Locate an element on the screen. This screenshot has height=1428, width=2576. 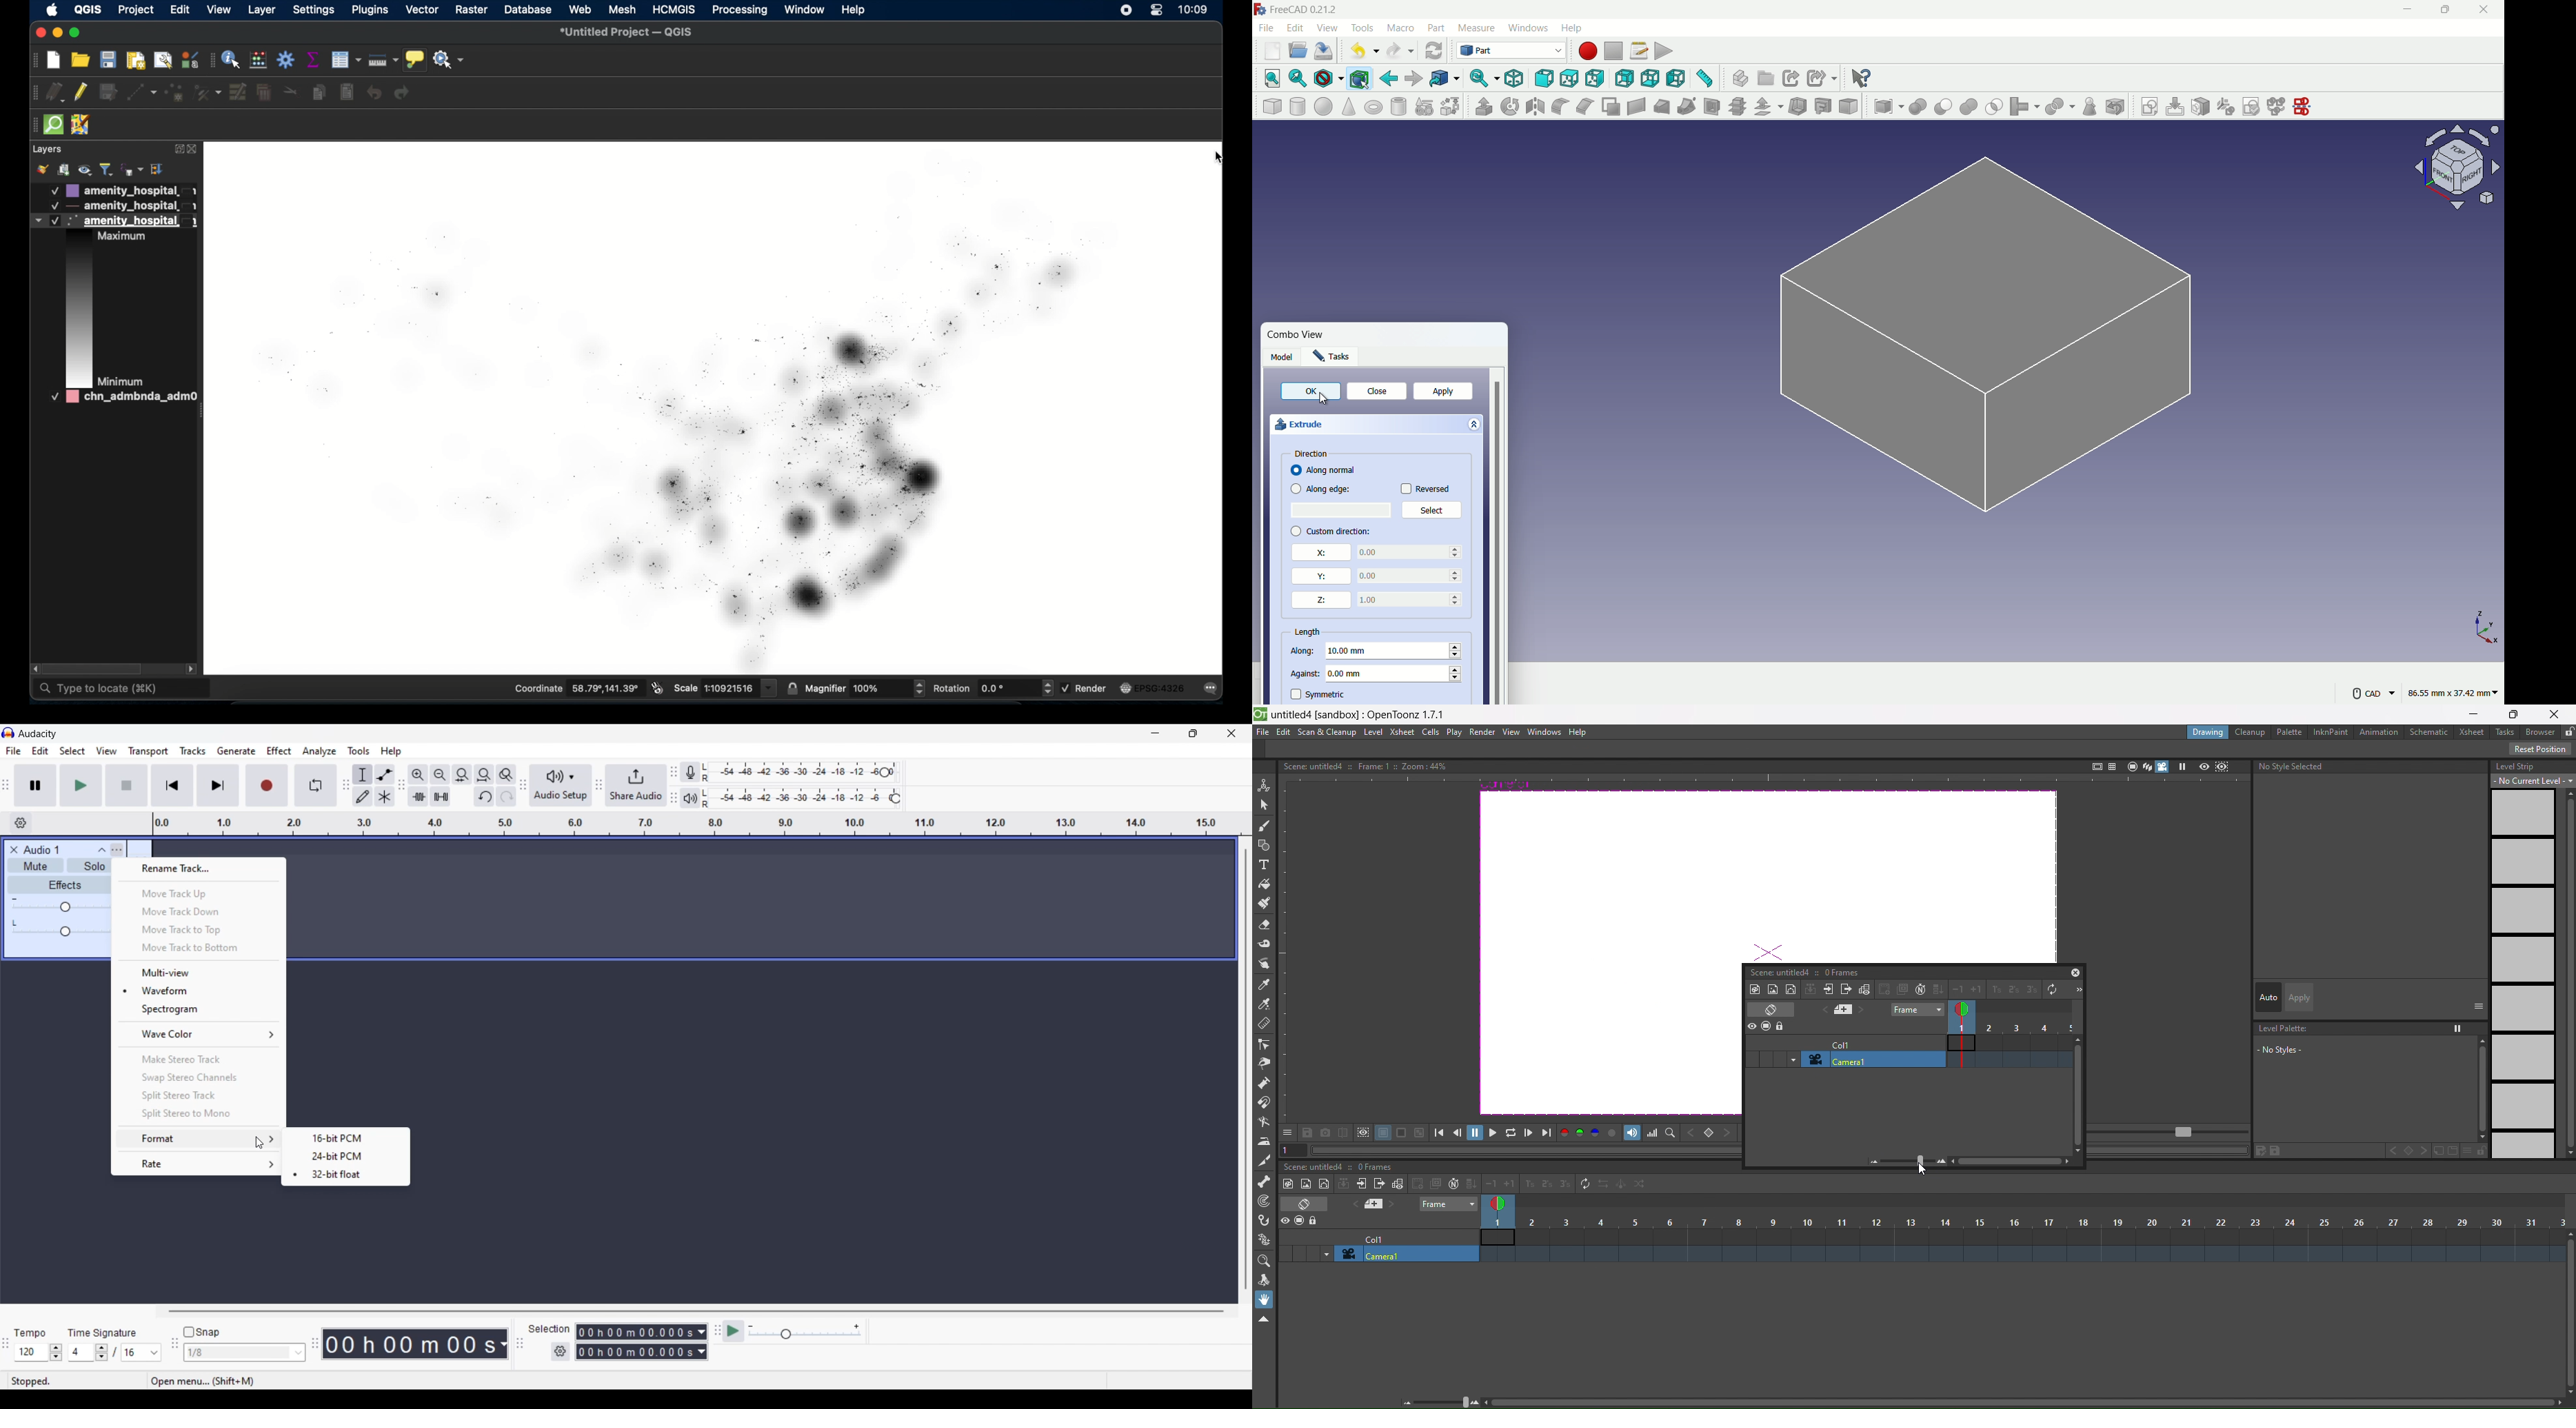
create link is located at coordinates (1792, 78).